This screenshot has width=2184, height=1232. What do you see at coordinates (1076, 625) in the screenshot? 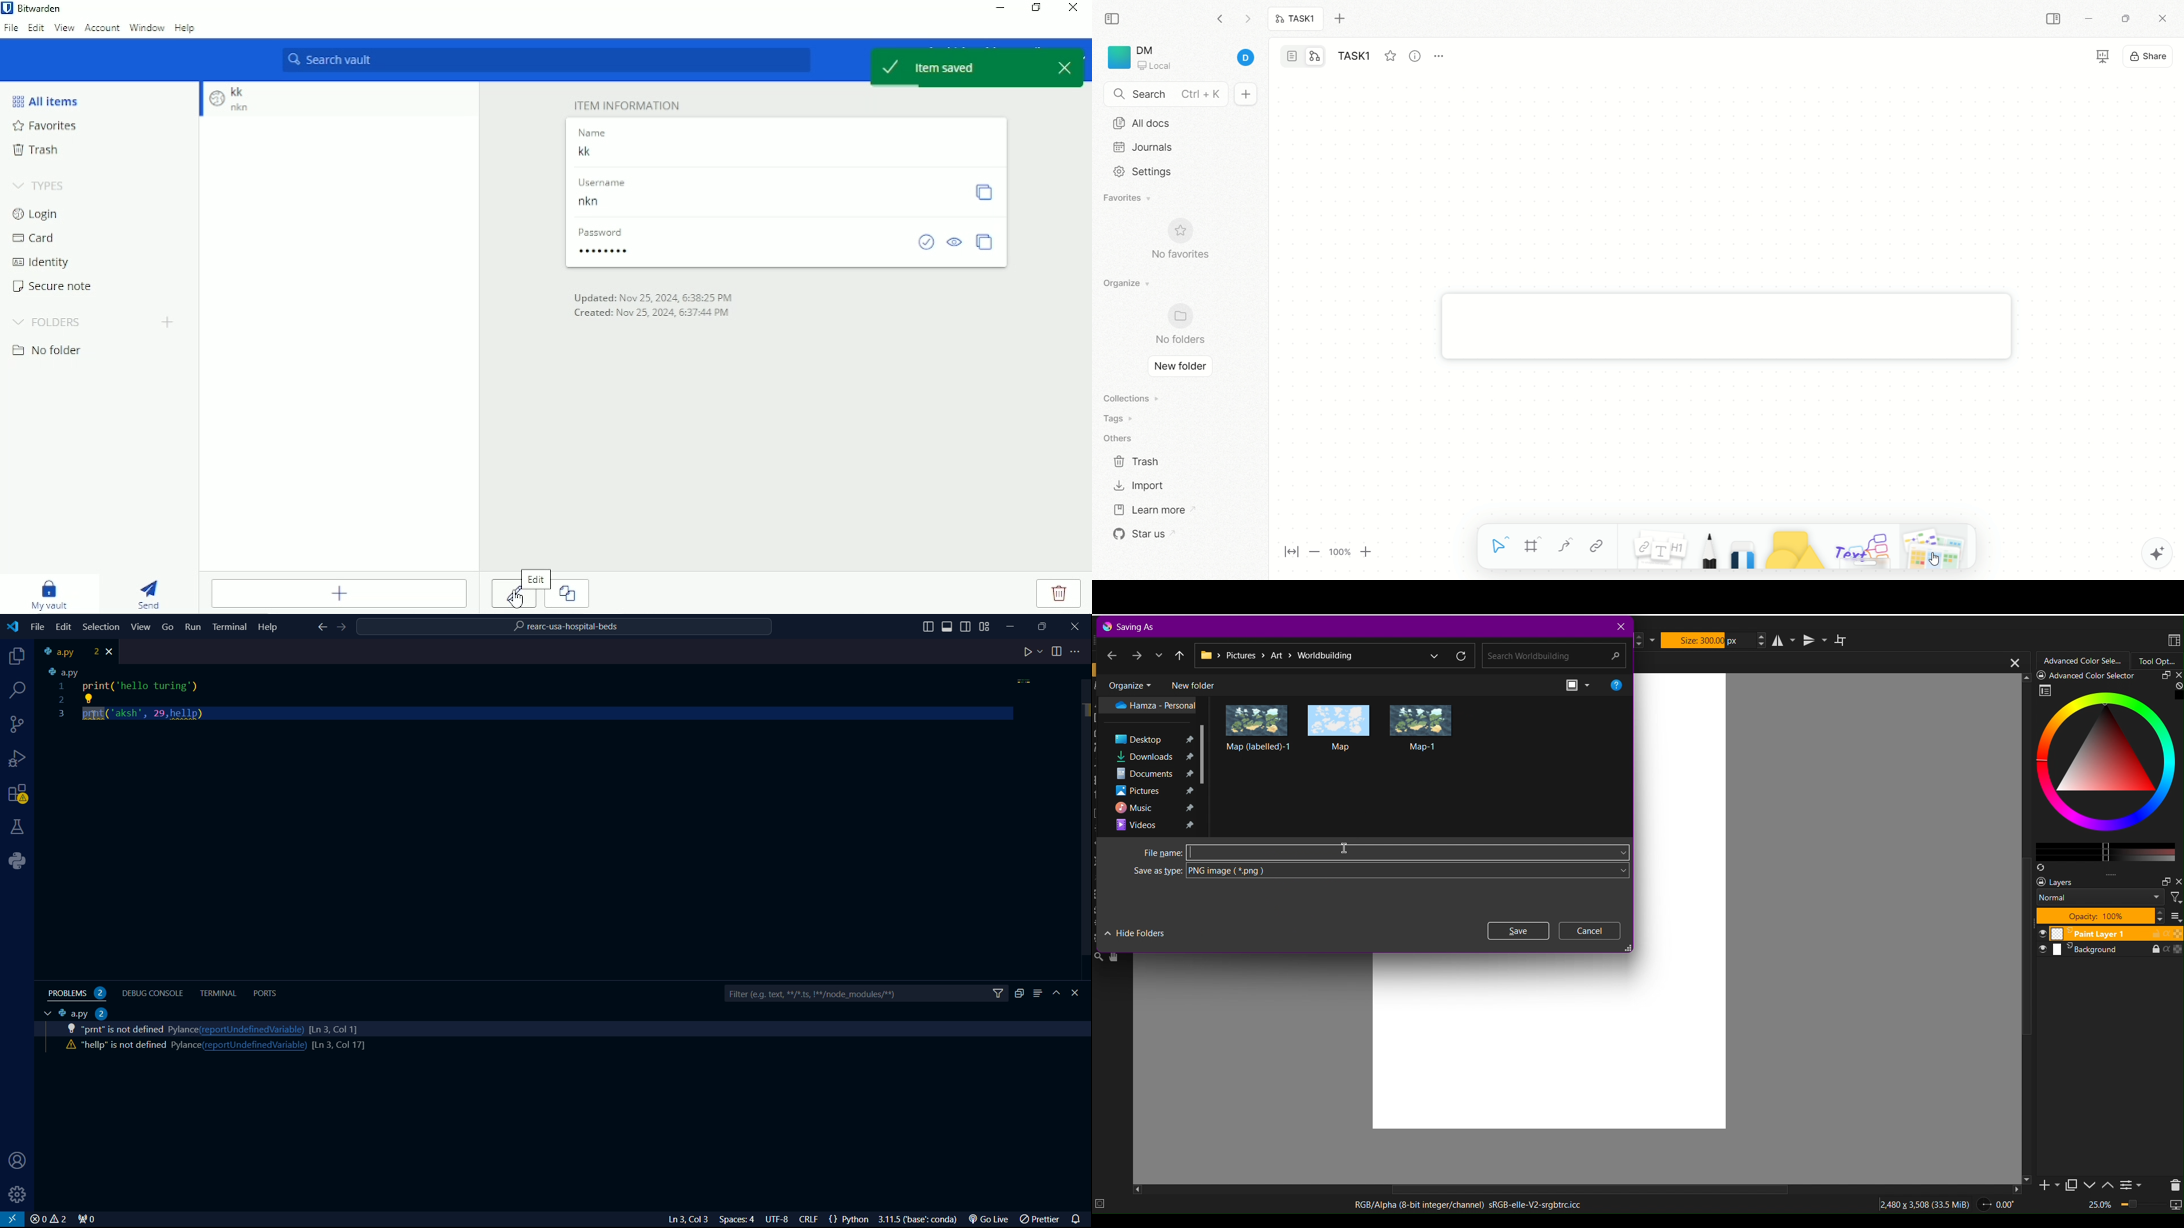
I see `close program` at bounding box center [1076, 625].